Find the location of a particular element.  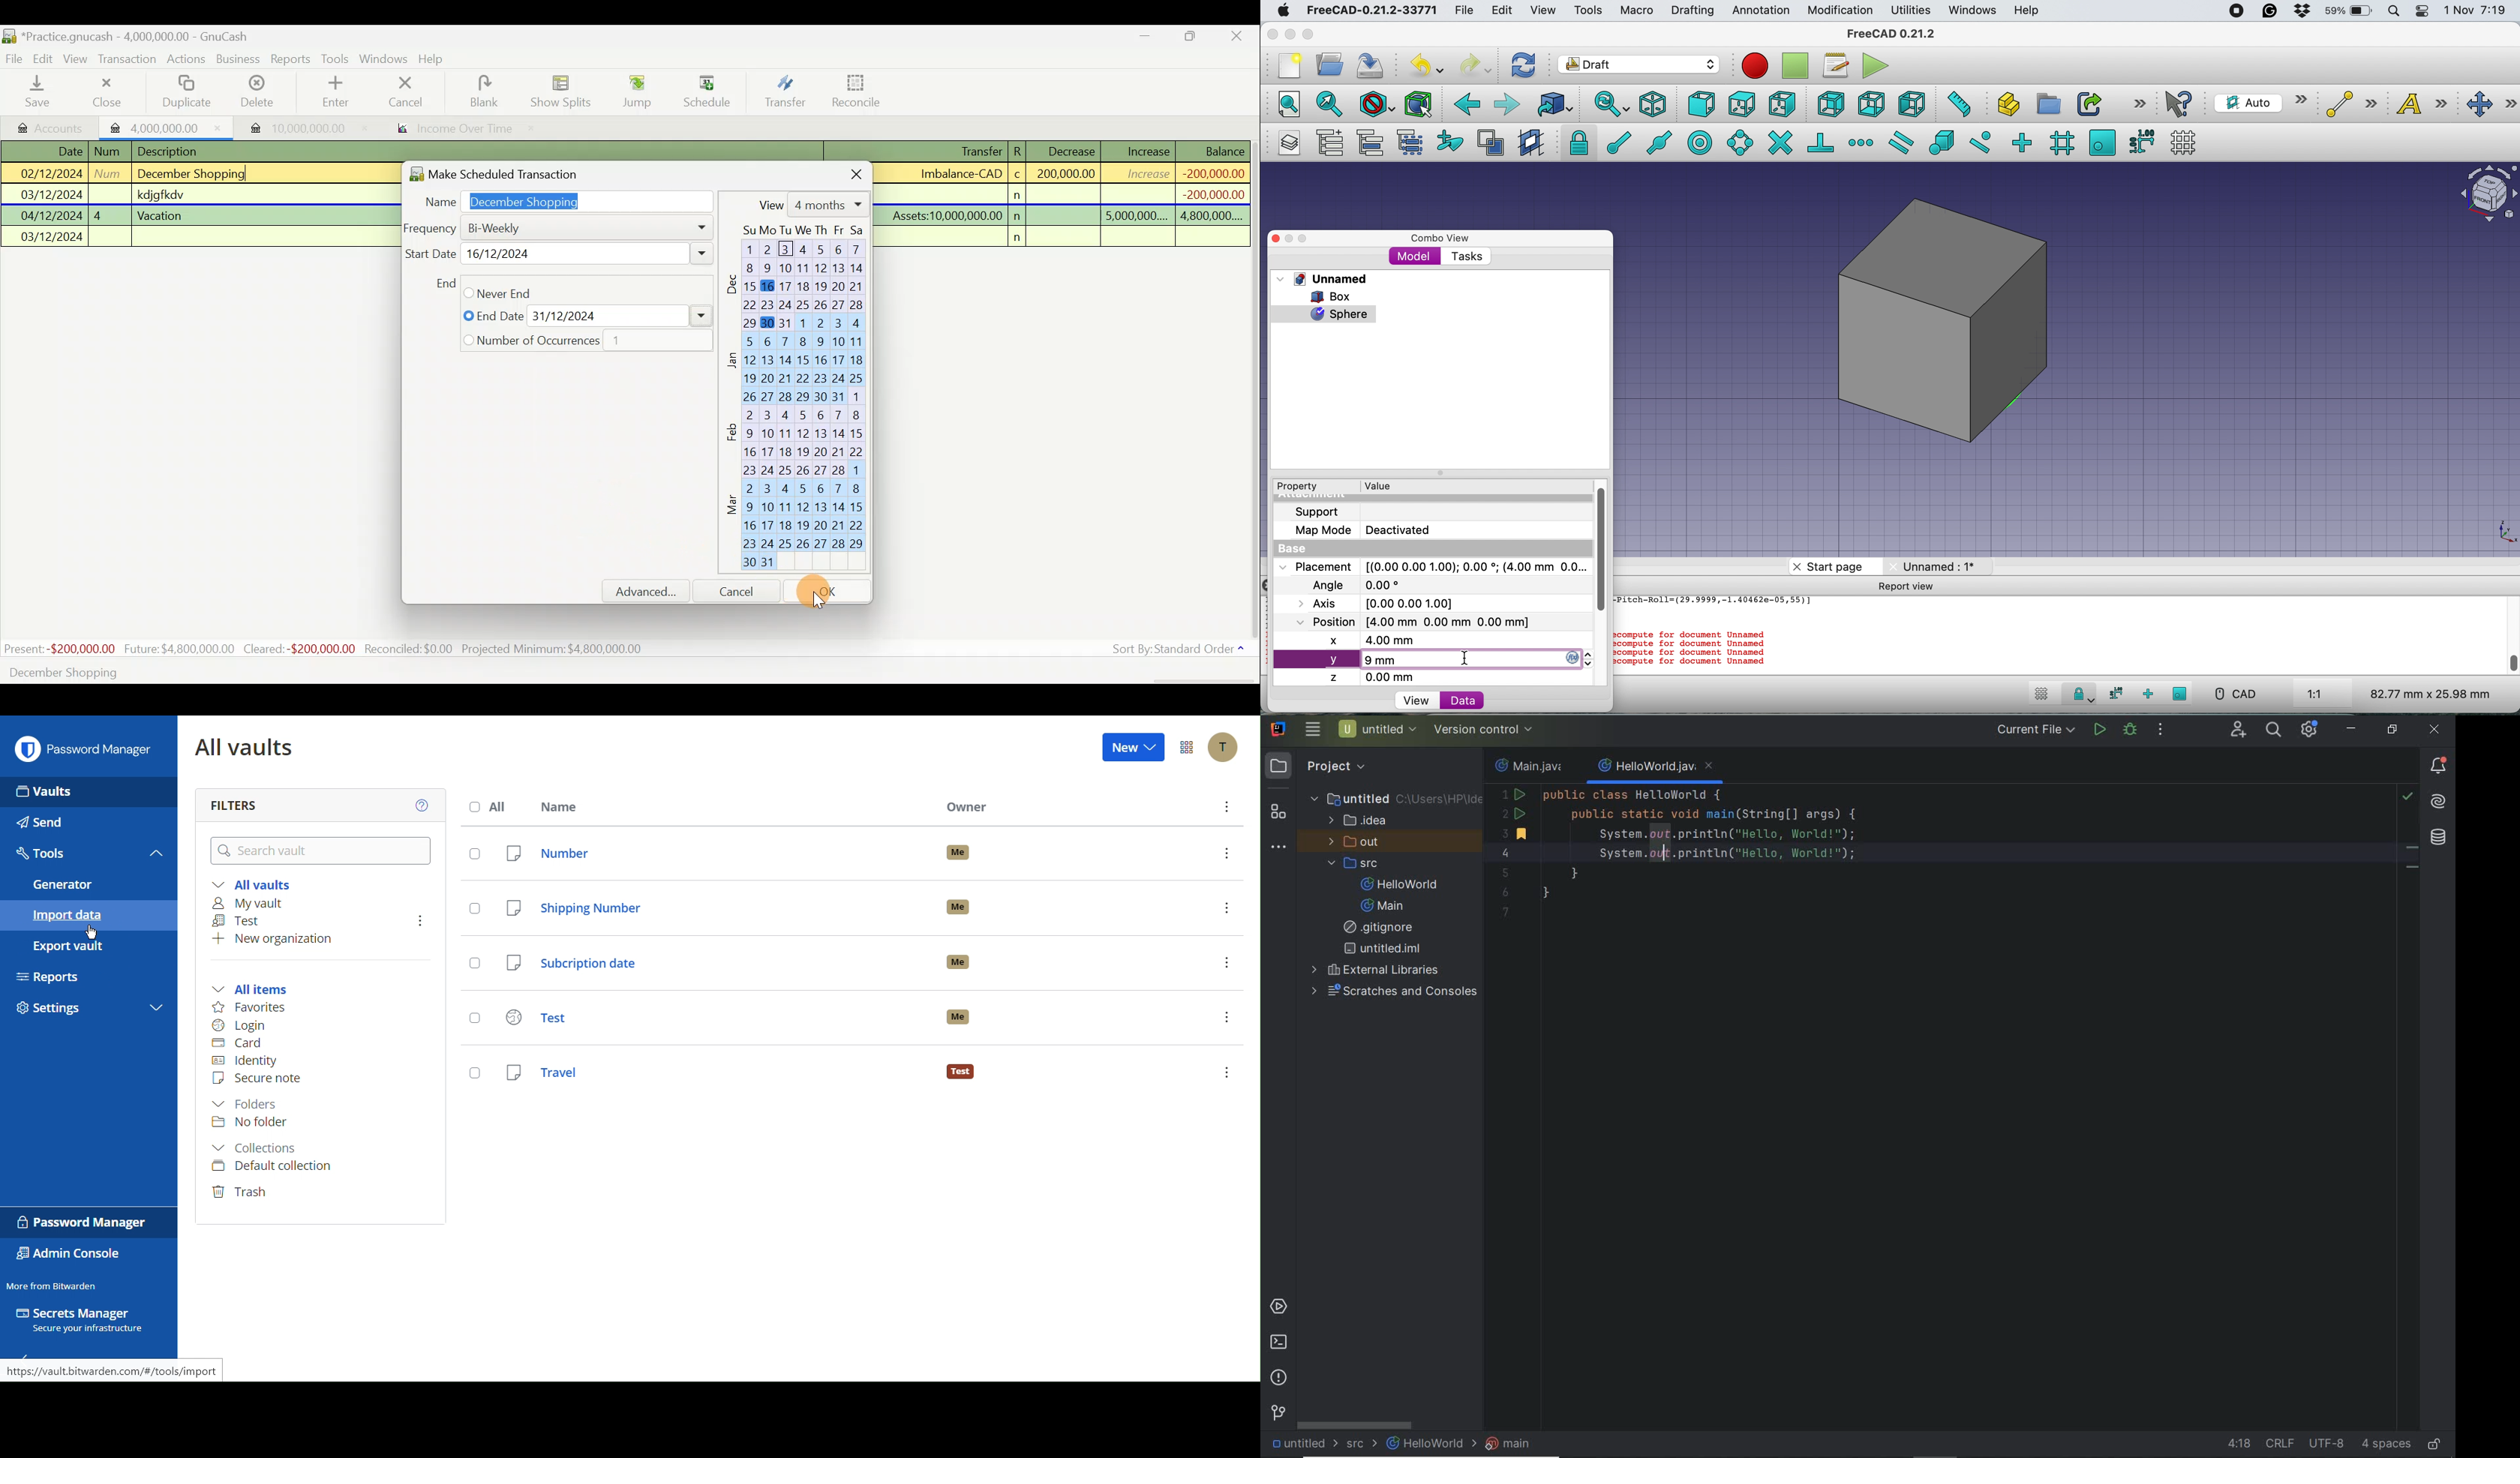

Account is located at coordinates (1225, 748).